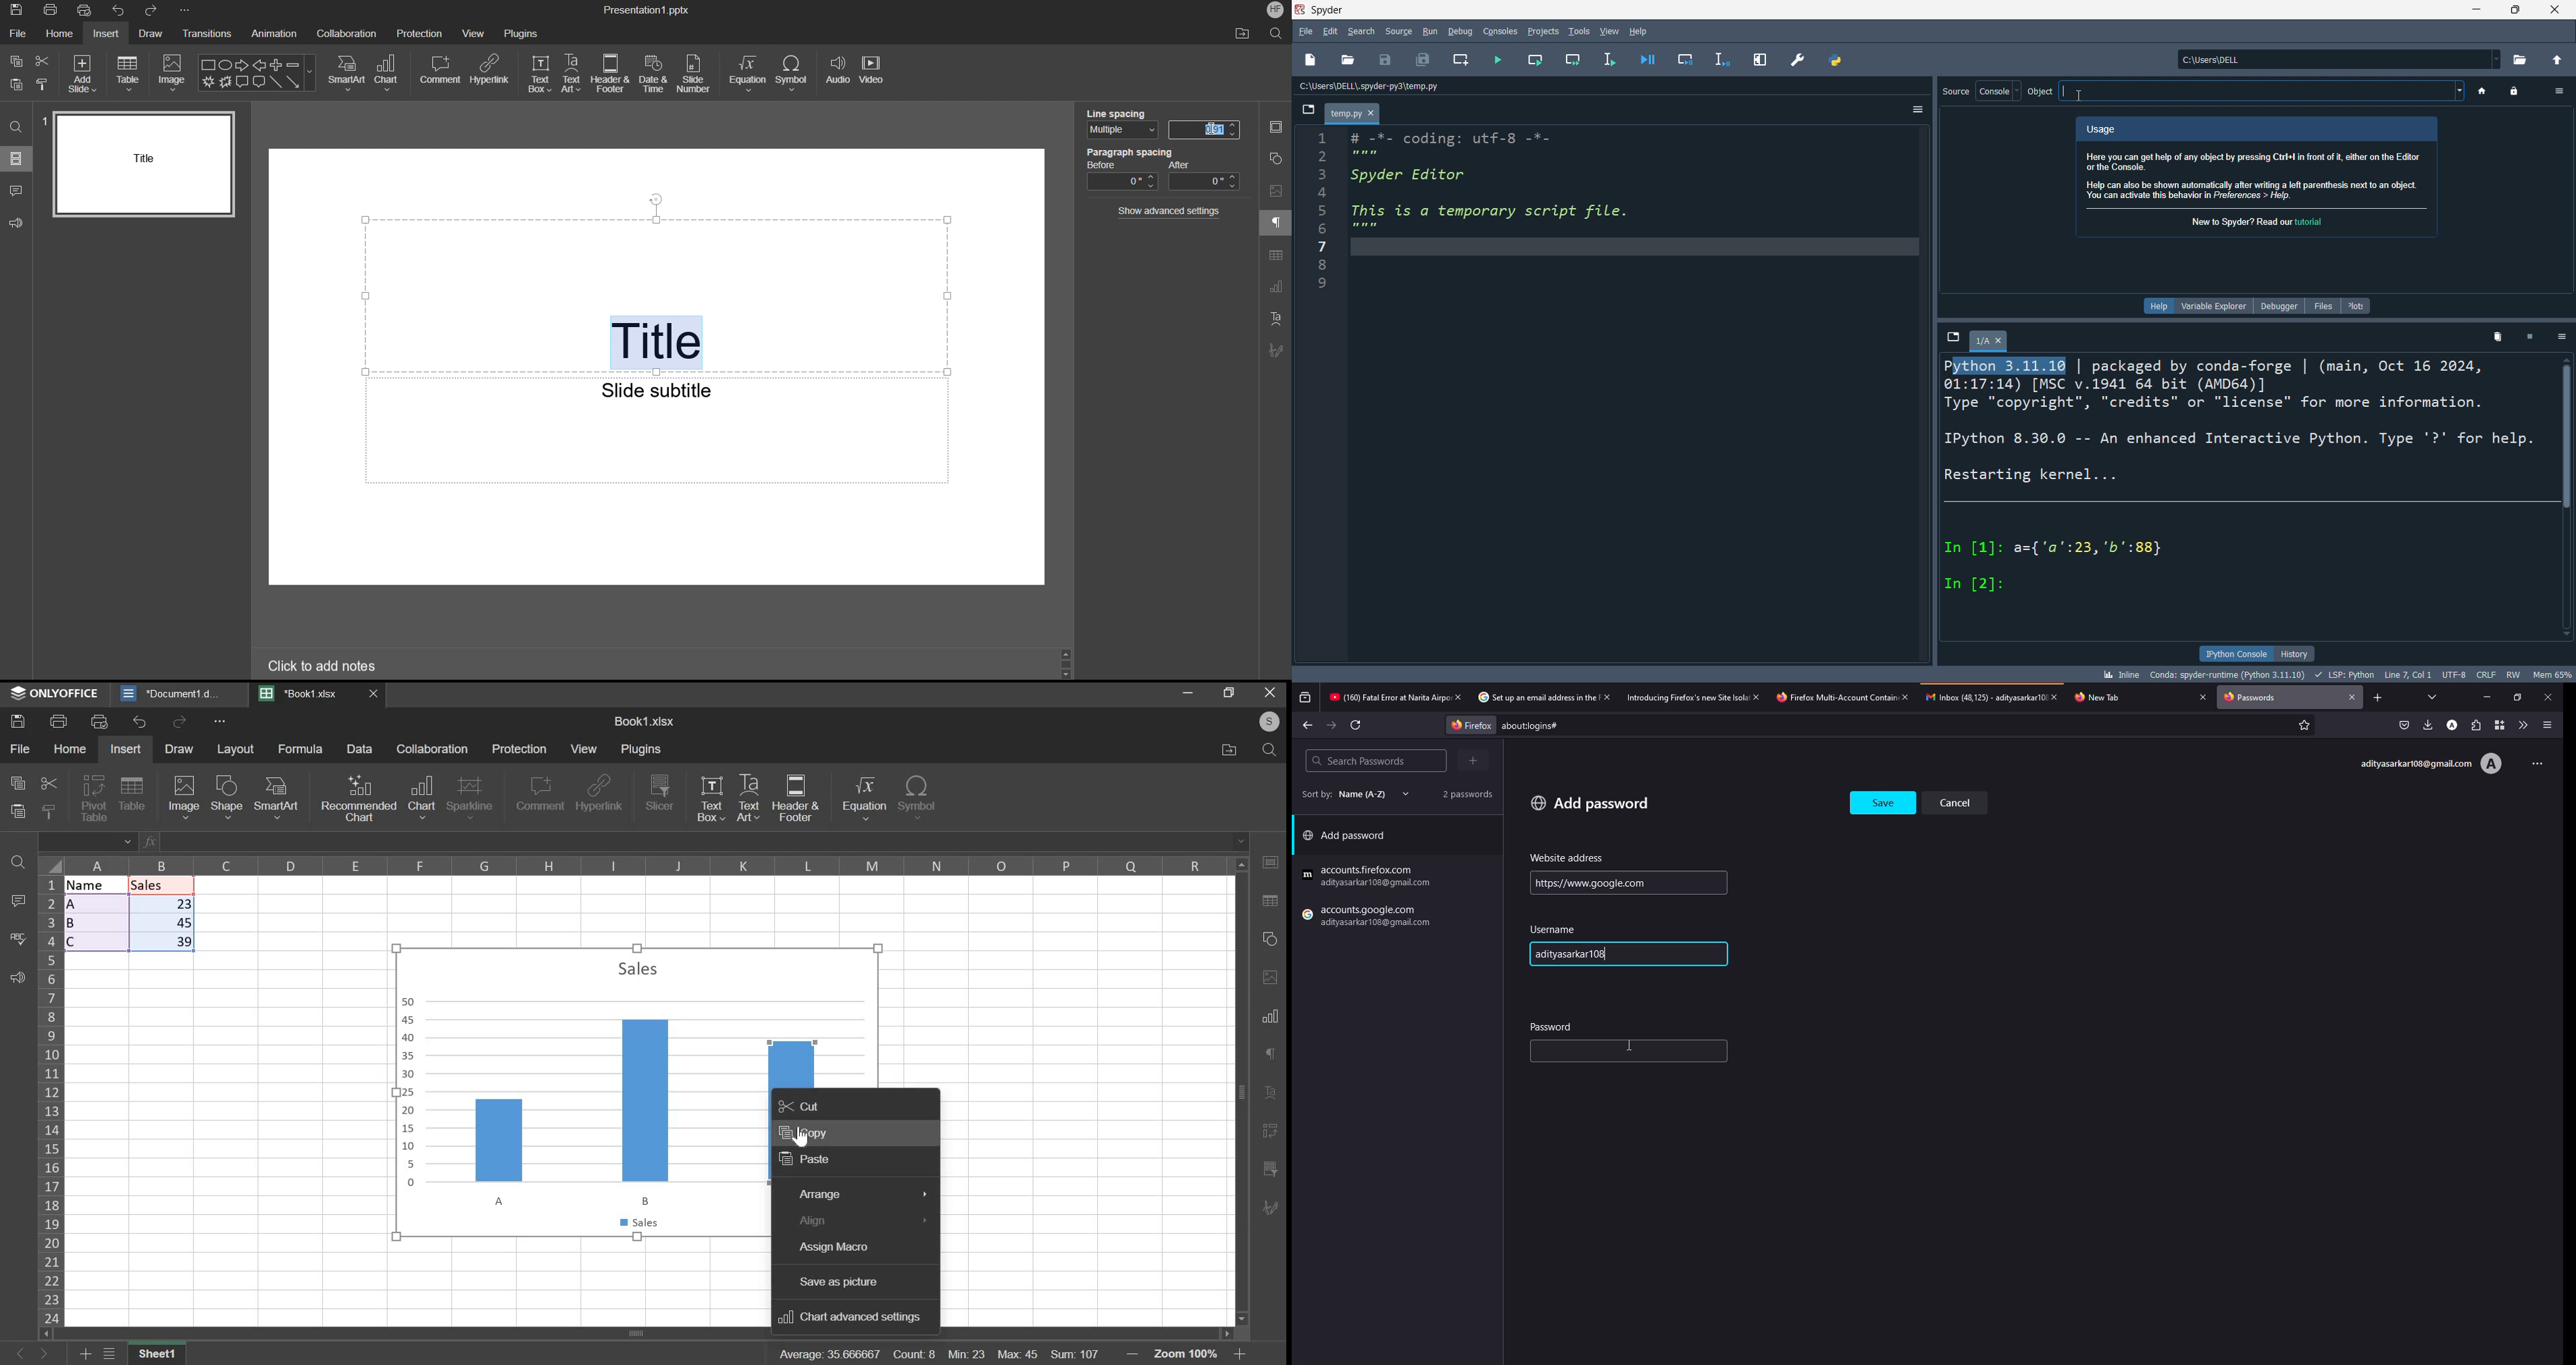  I want to click on open directory, so click(2516, 61).